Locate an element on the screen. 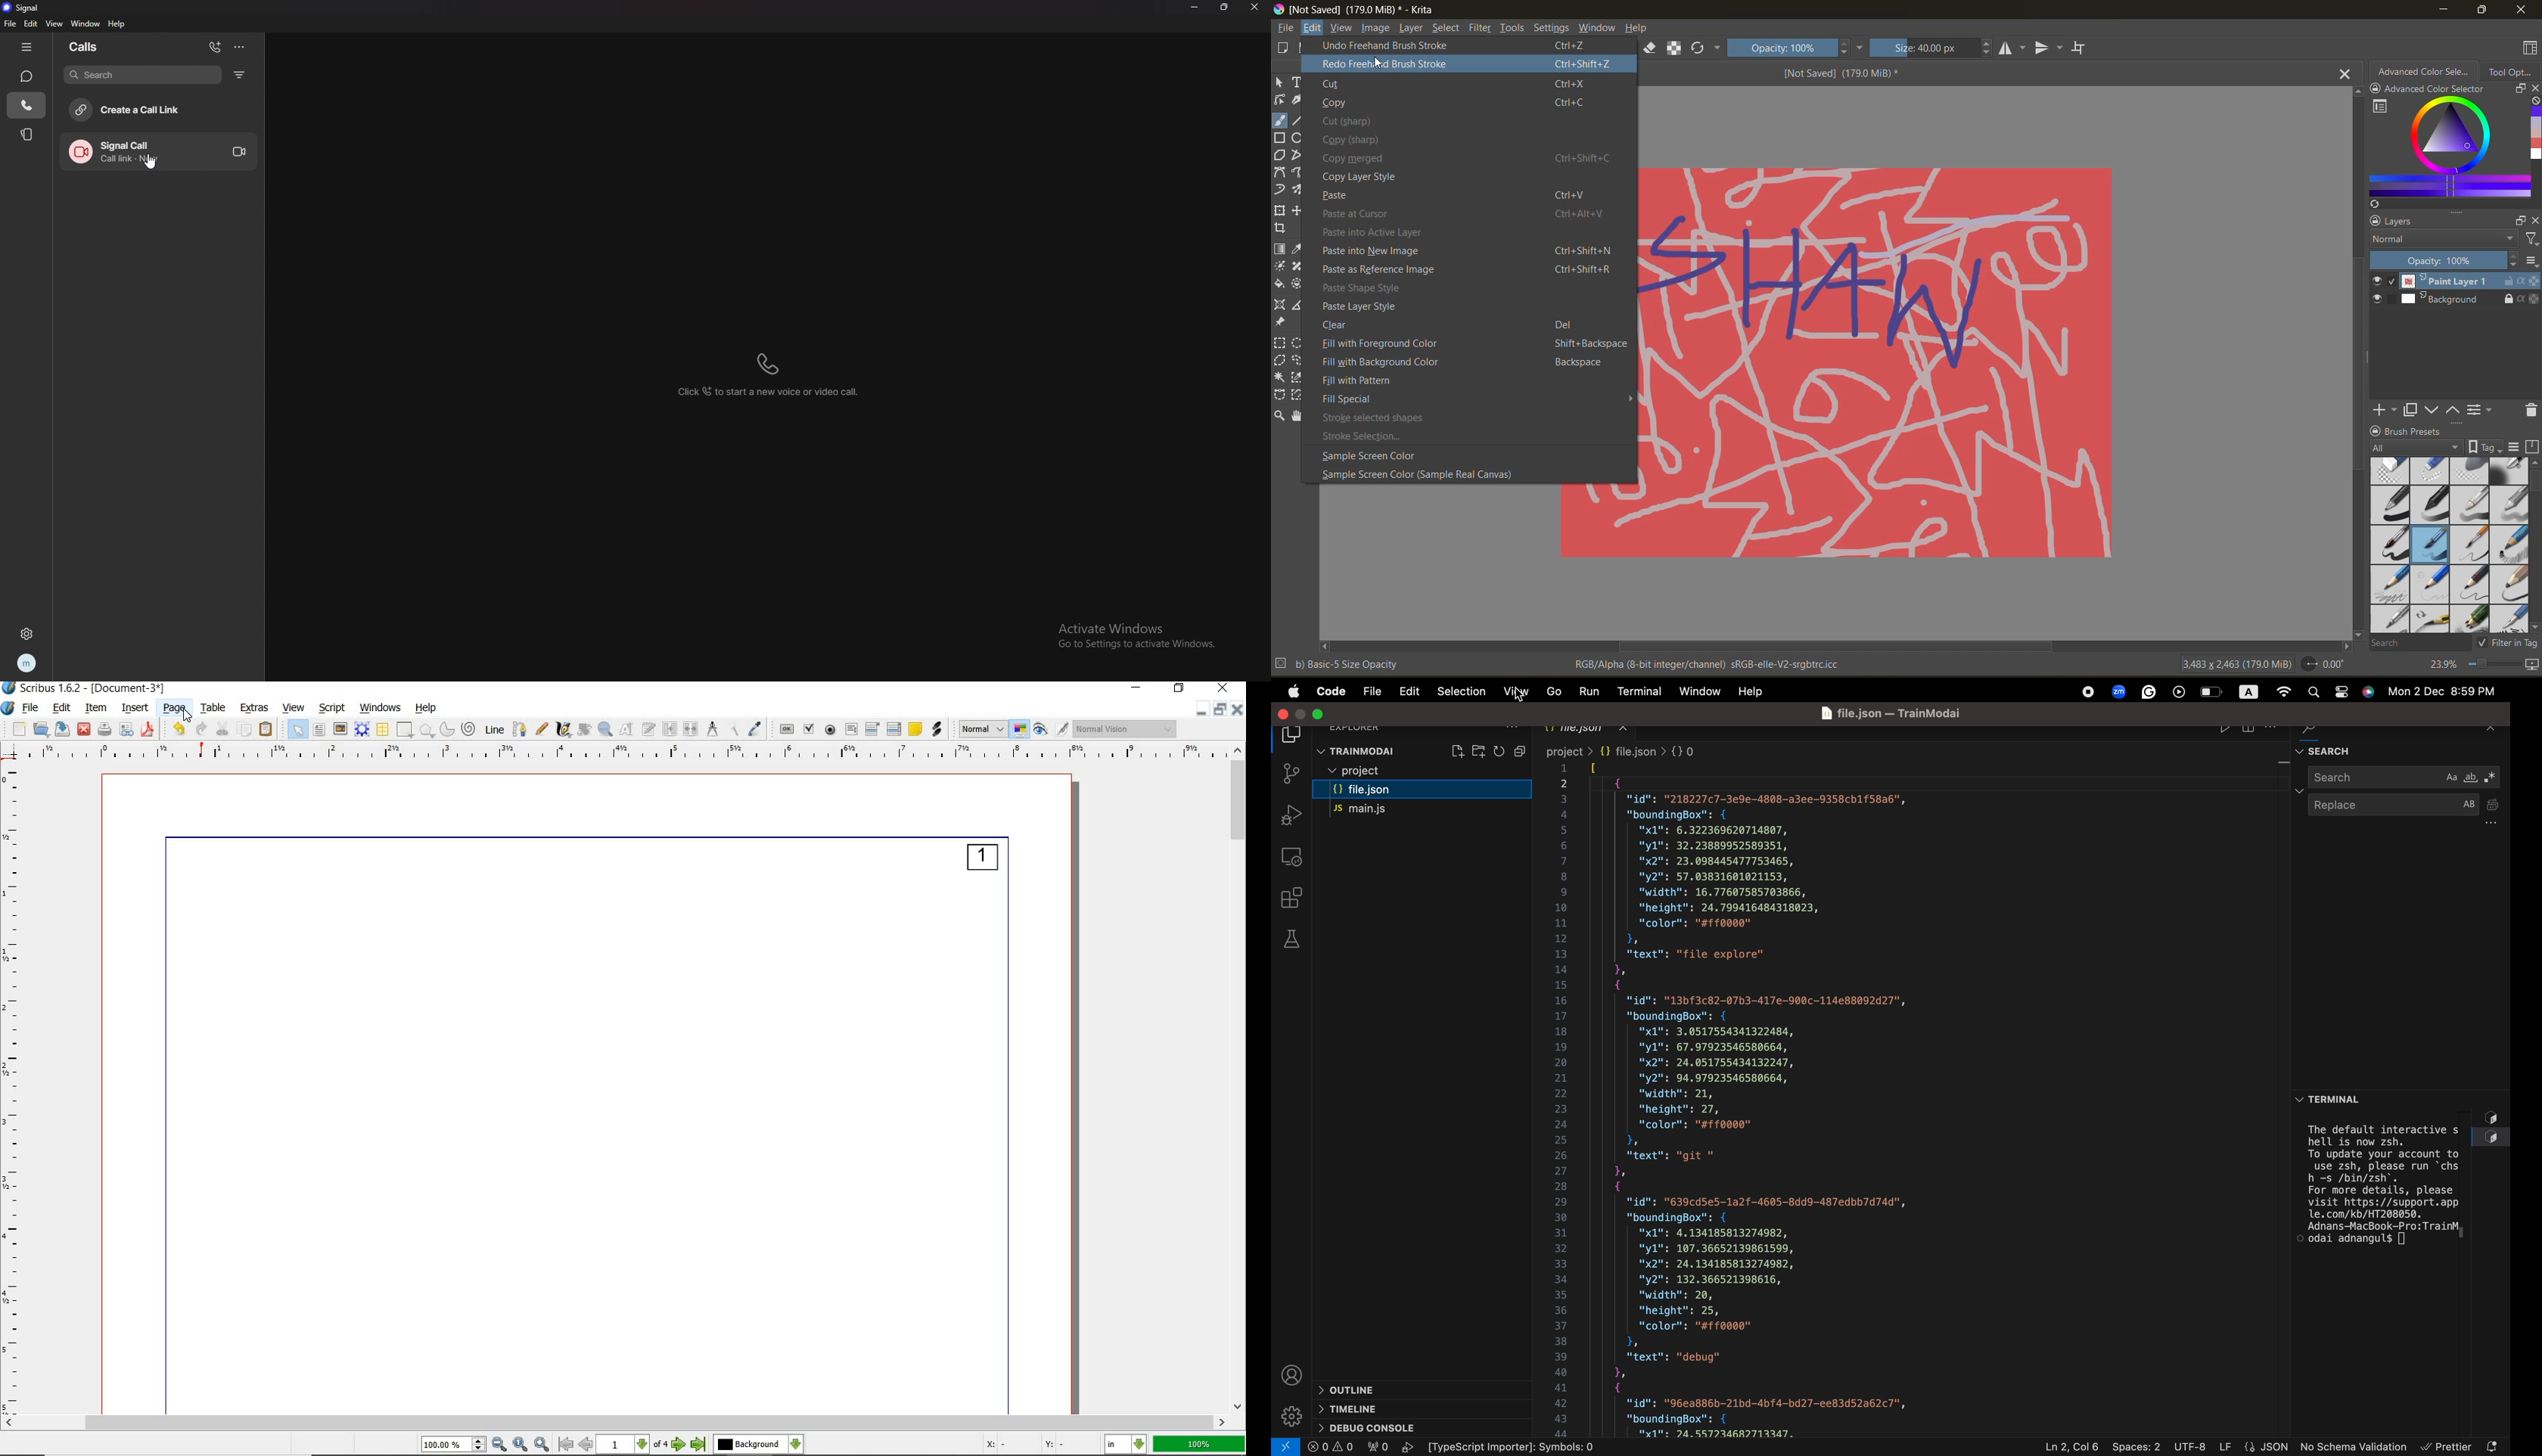 Image resolution: width=2548 pixels, height=1456 pixels. colorize mask tool is located at coordinates (1280, 266).